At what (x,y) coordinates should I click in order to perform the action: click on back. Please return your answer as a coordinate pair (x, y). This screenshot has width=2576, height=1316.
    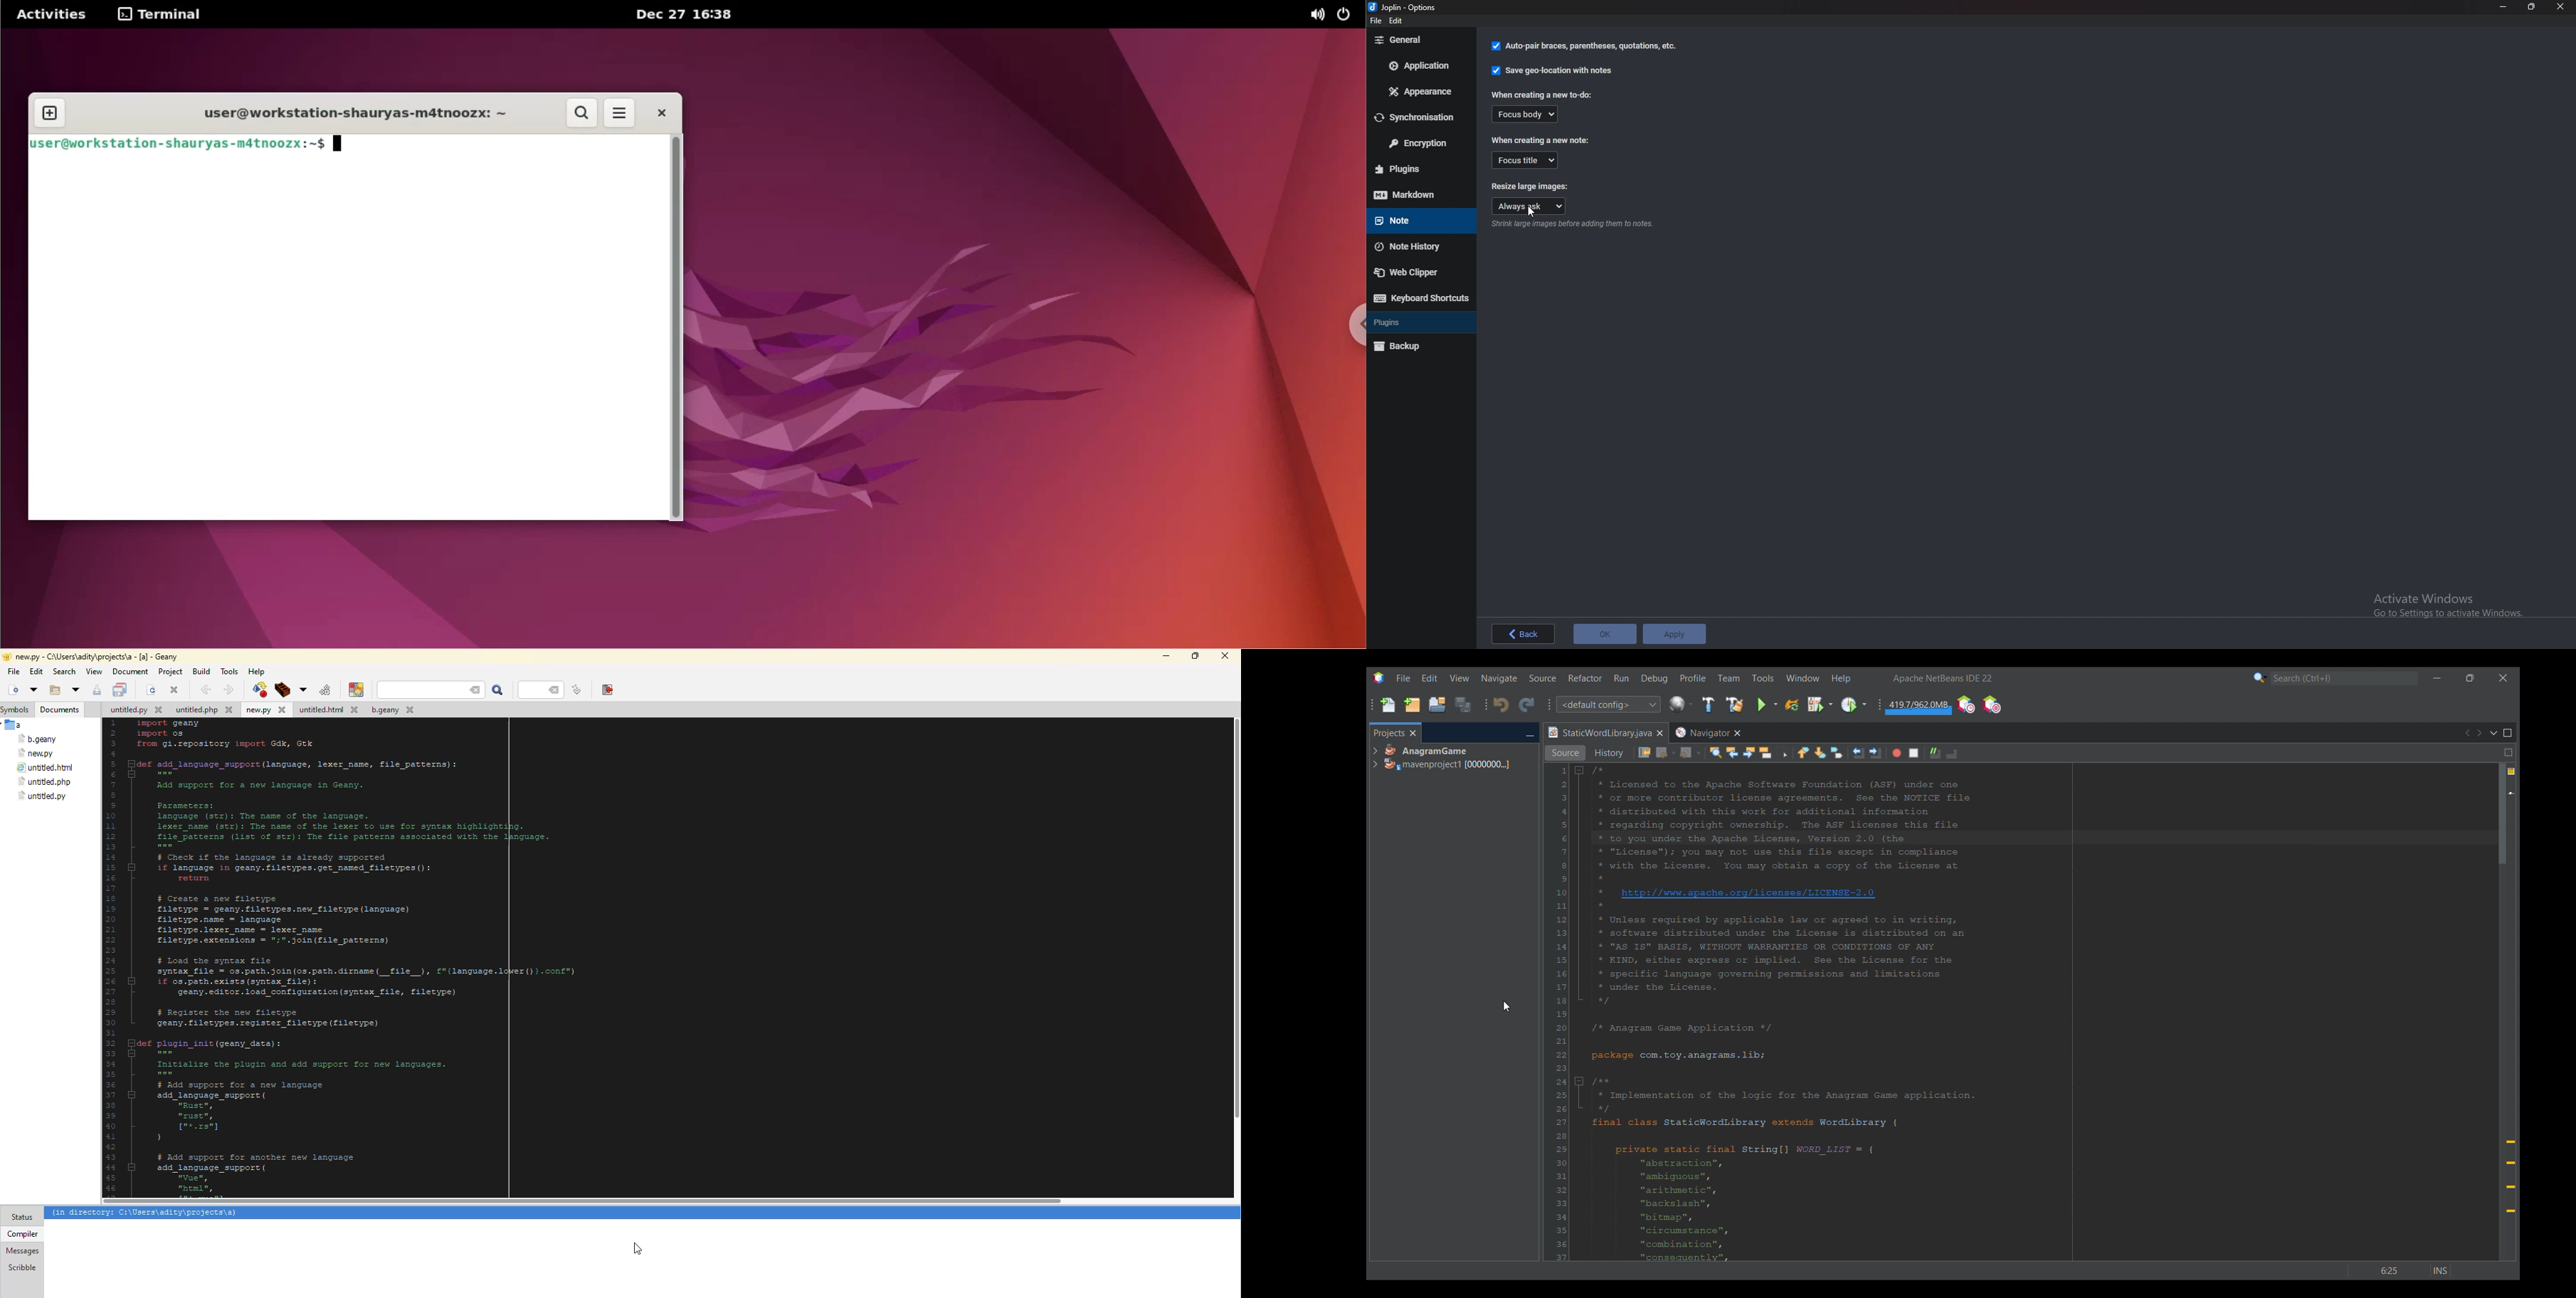
    Looking at the image, I should click on (1519, 634).